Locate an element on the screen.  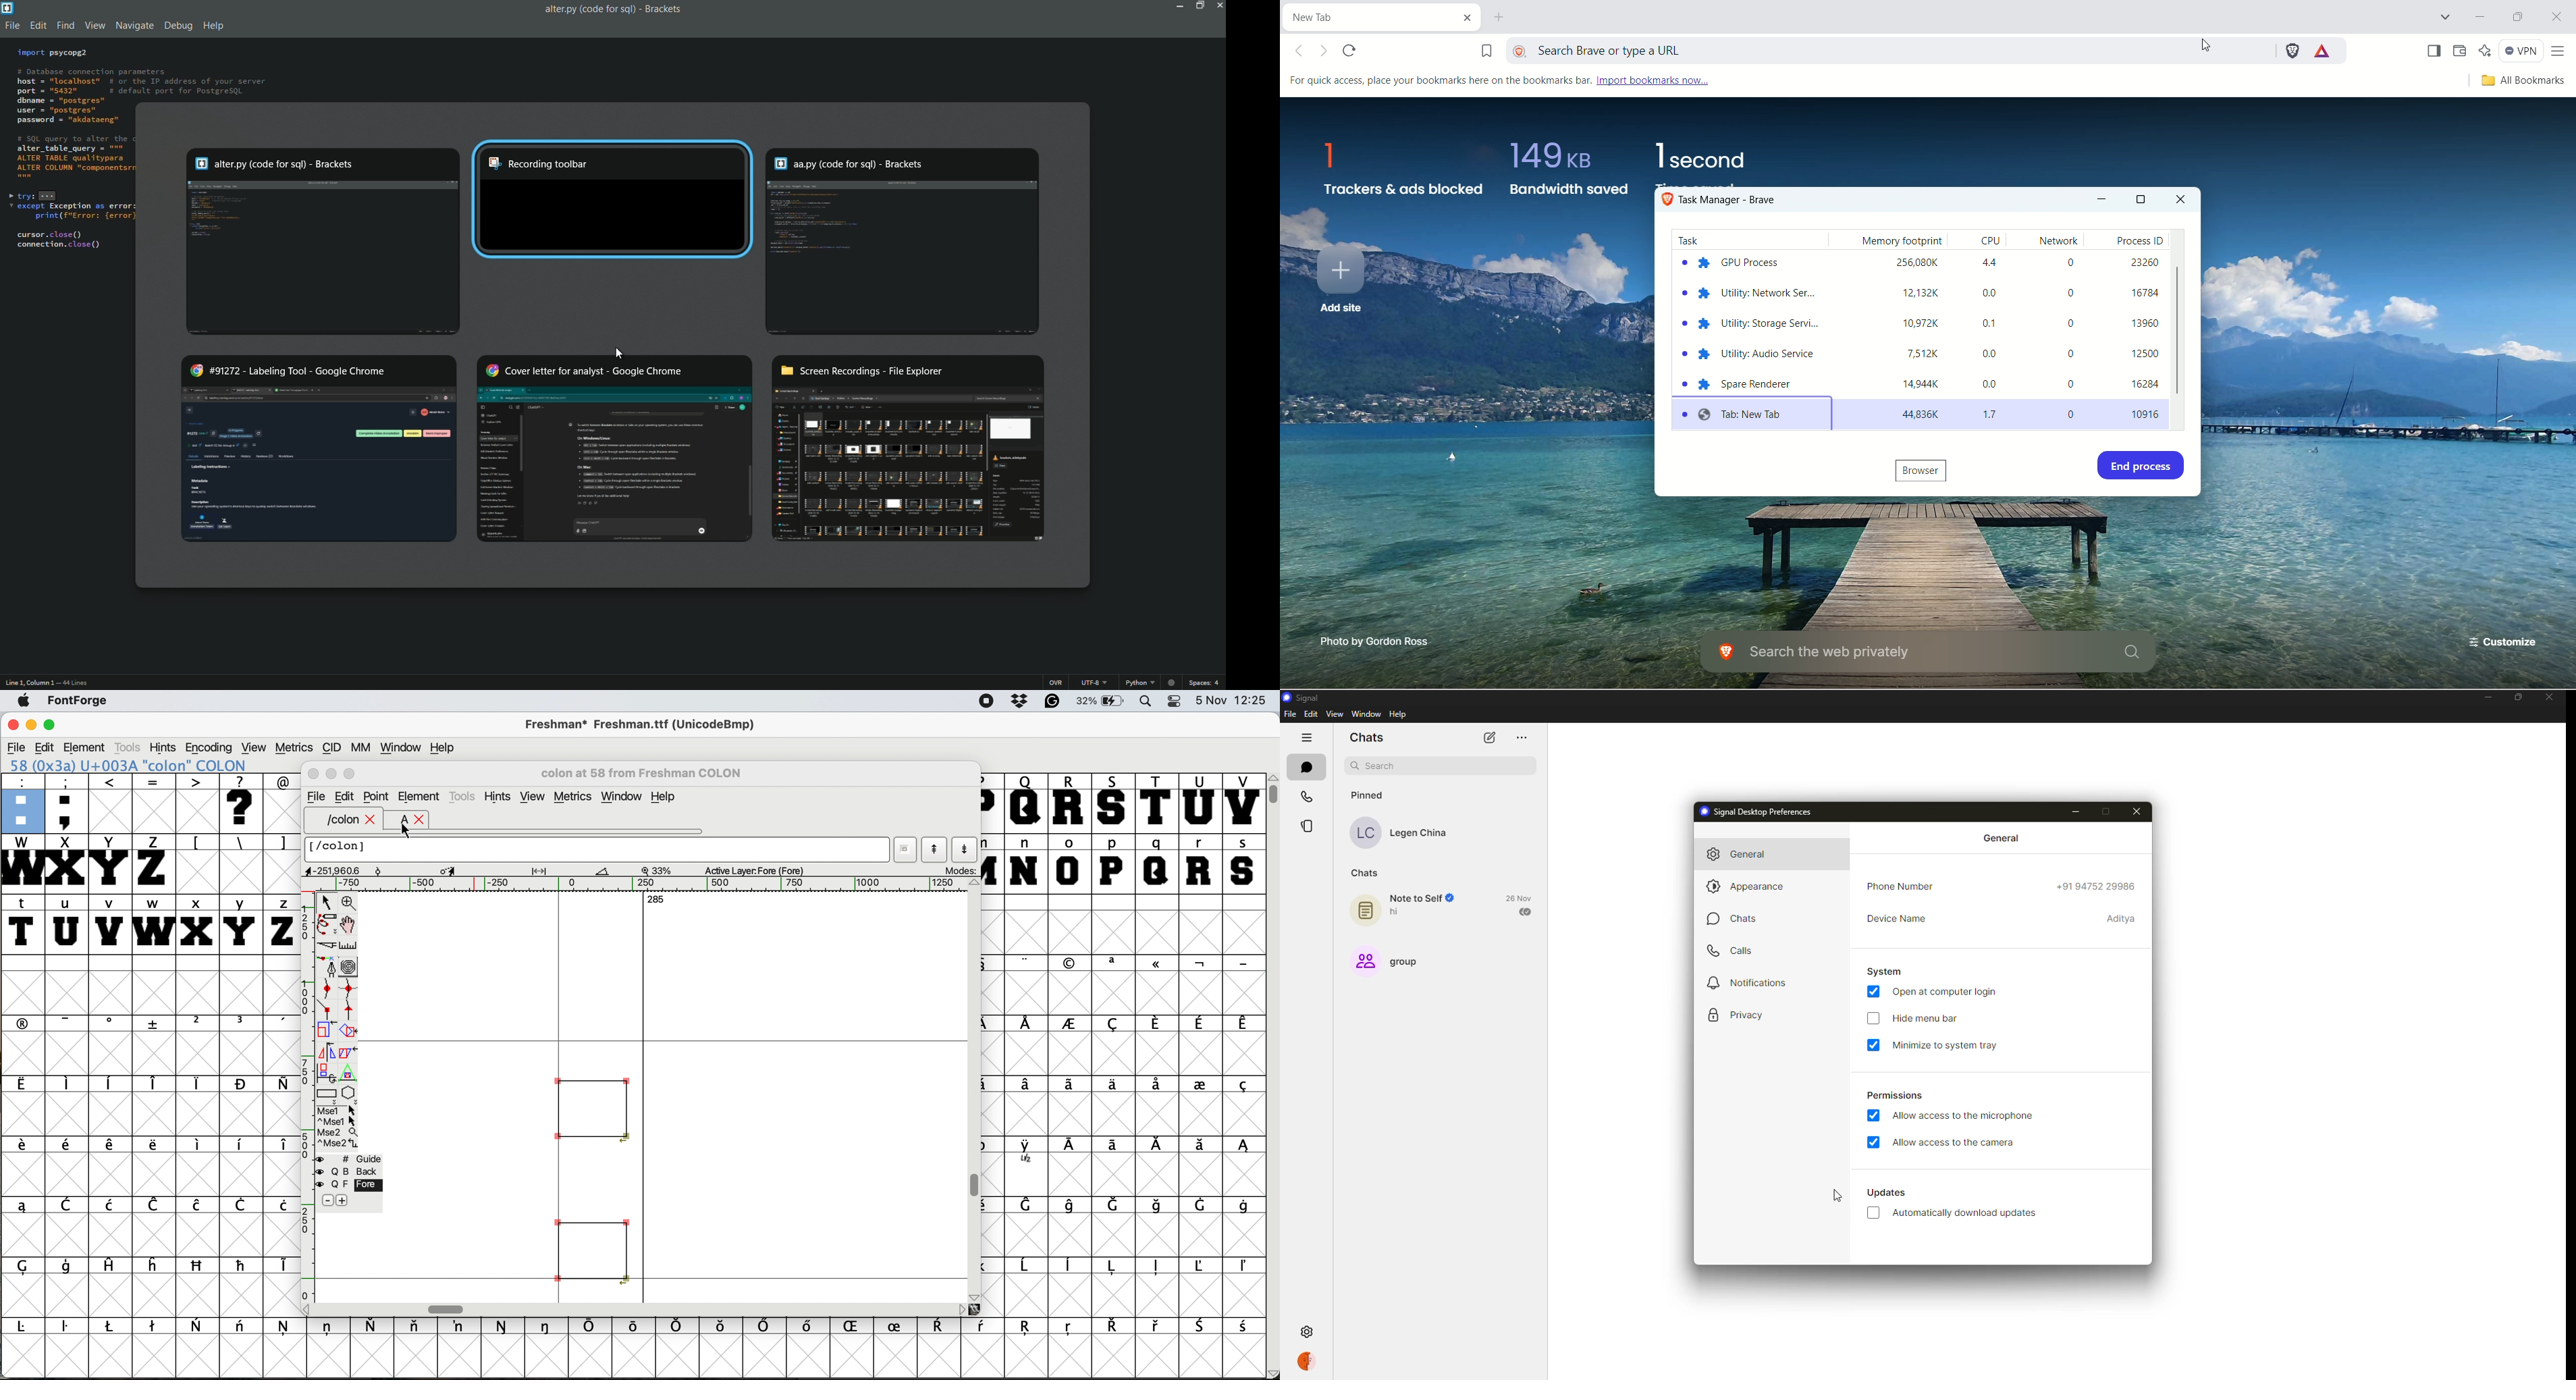
end process is located at coordinates (2145, 466).